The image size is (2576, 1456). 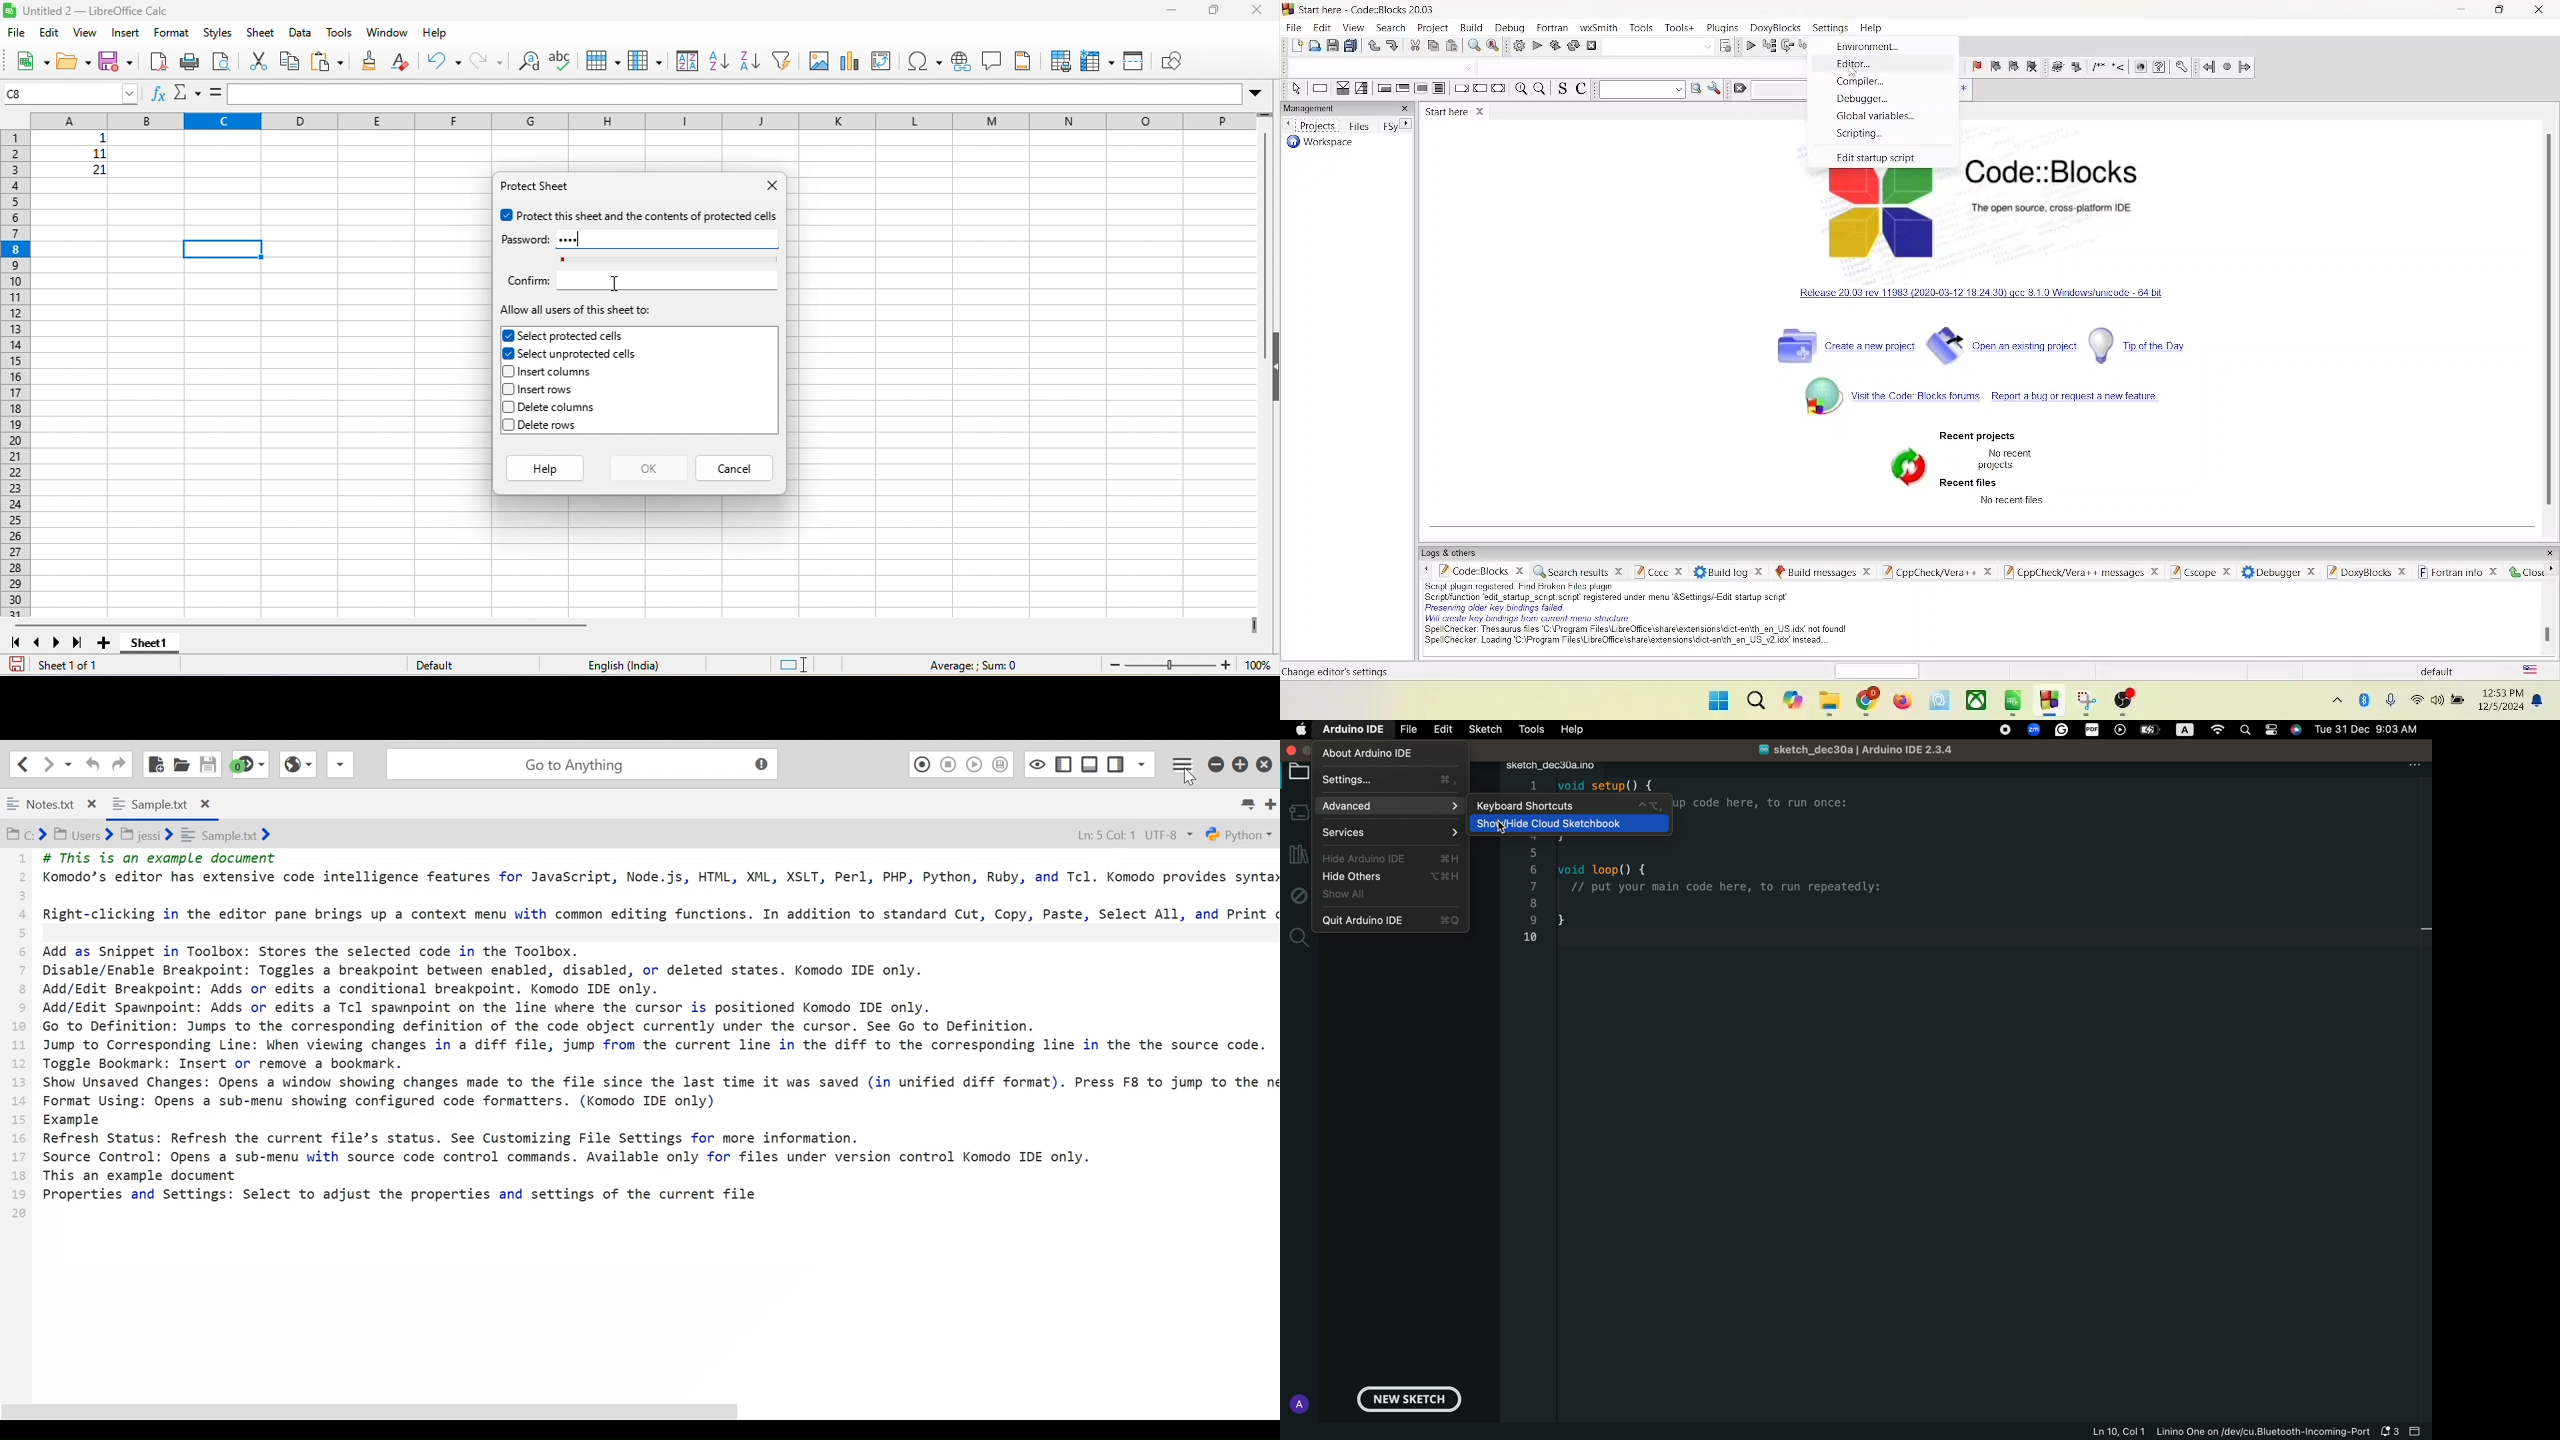 What do you see at coordinates (749, 60) in the screenshot?
I see `sort descending` at bounding box center [749, 60].